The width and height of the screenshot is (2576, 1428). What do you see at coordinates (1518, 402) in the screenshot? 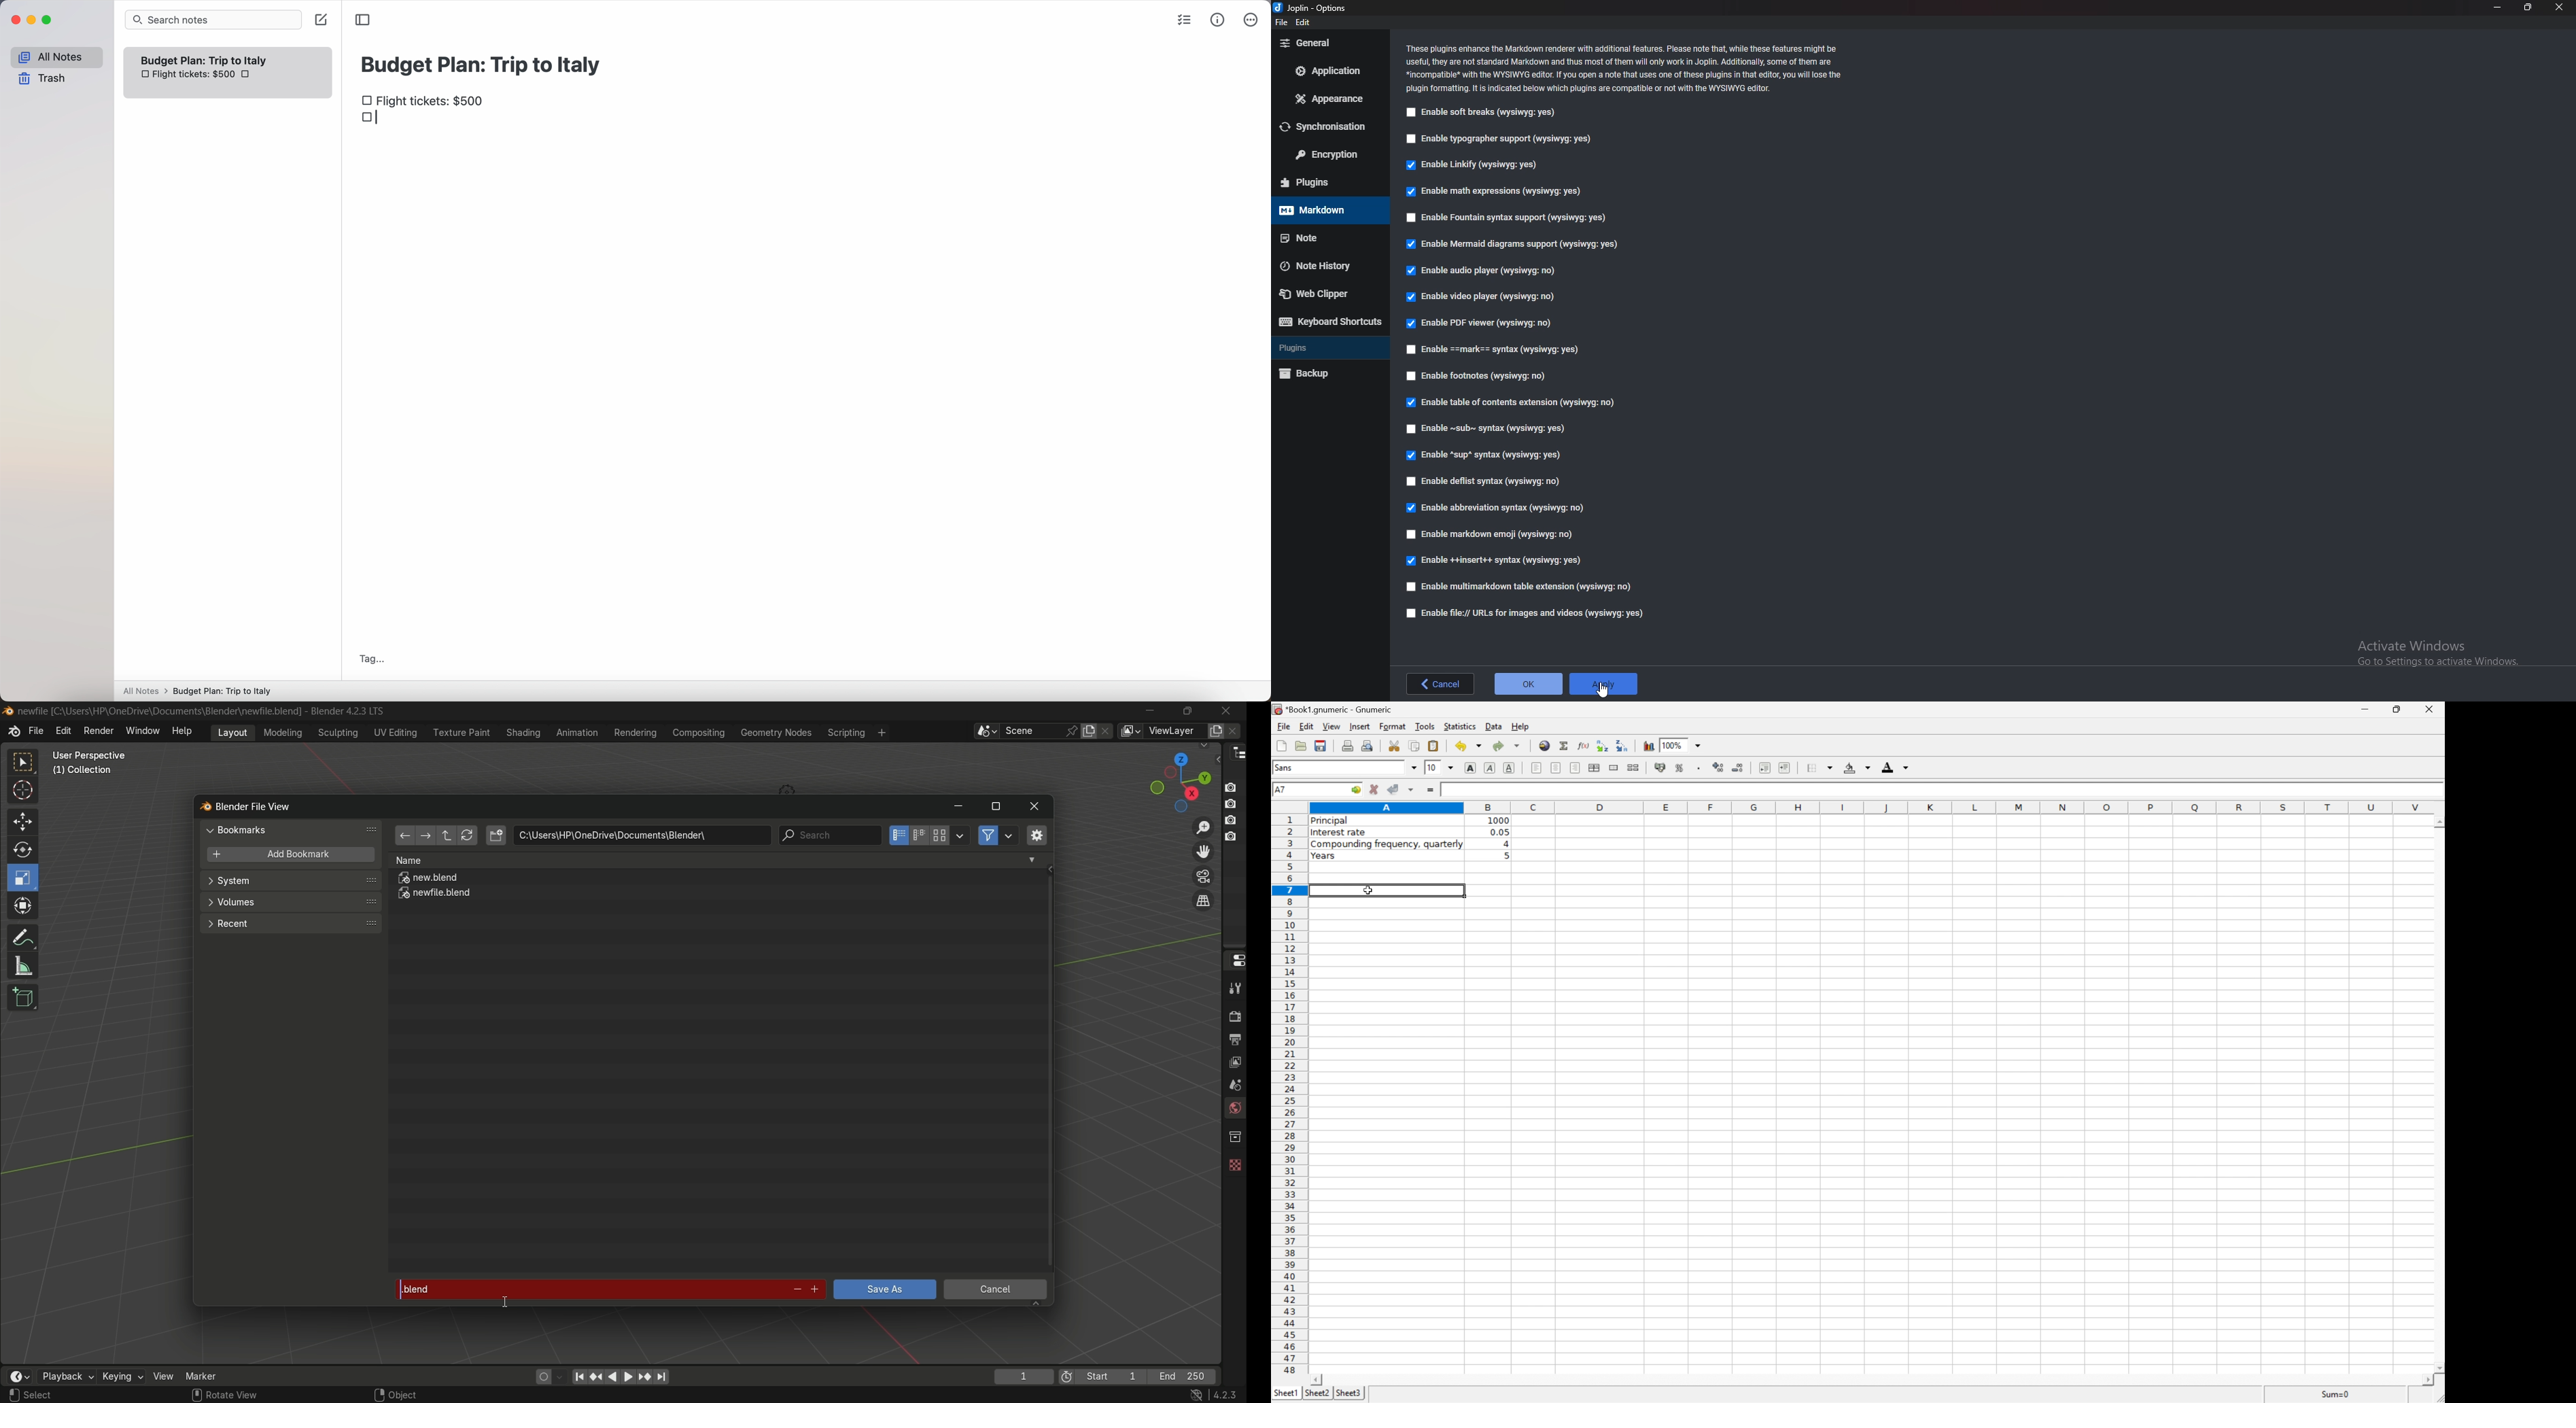
I see `Enable table of contents extension` at bounding box center [1518, 402].